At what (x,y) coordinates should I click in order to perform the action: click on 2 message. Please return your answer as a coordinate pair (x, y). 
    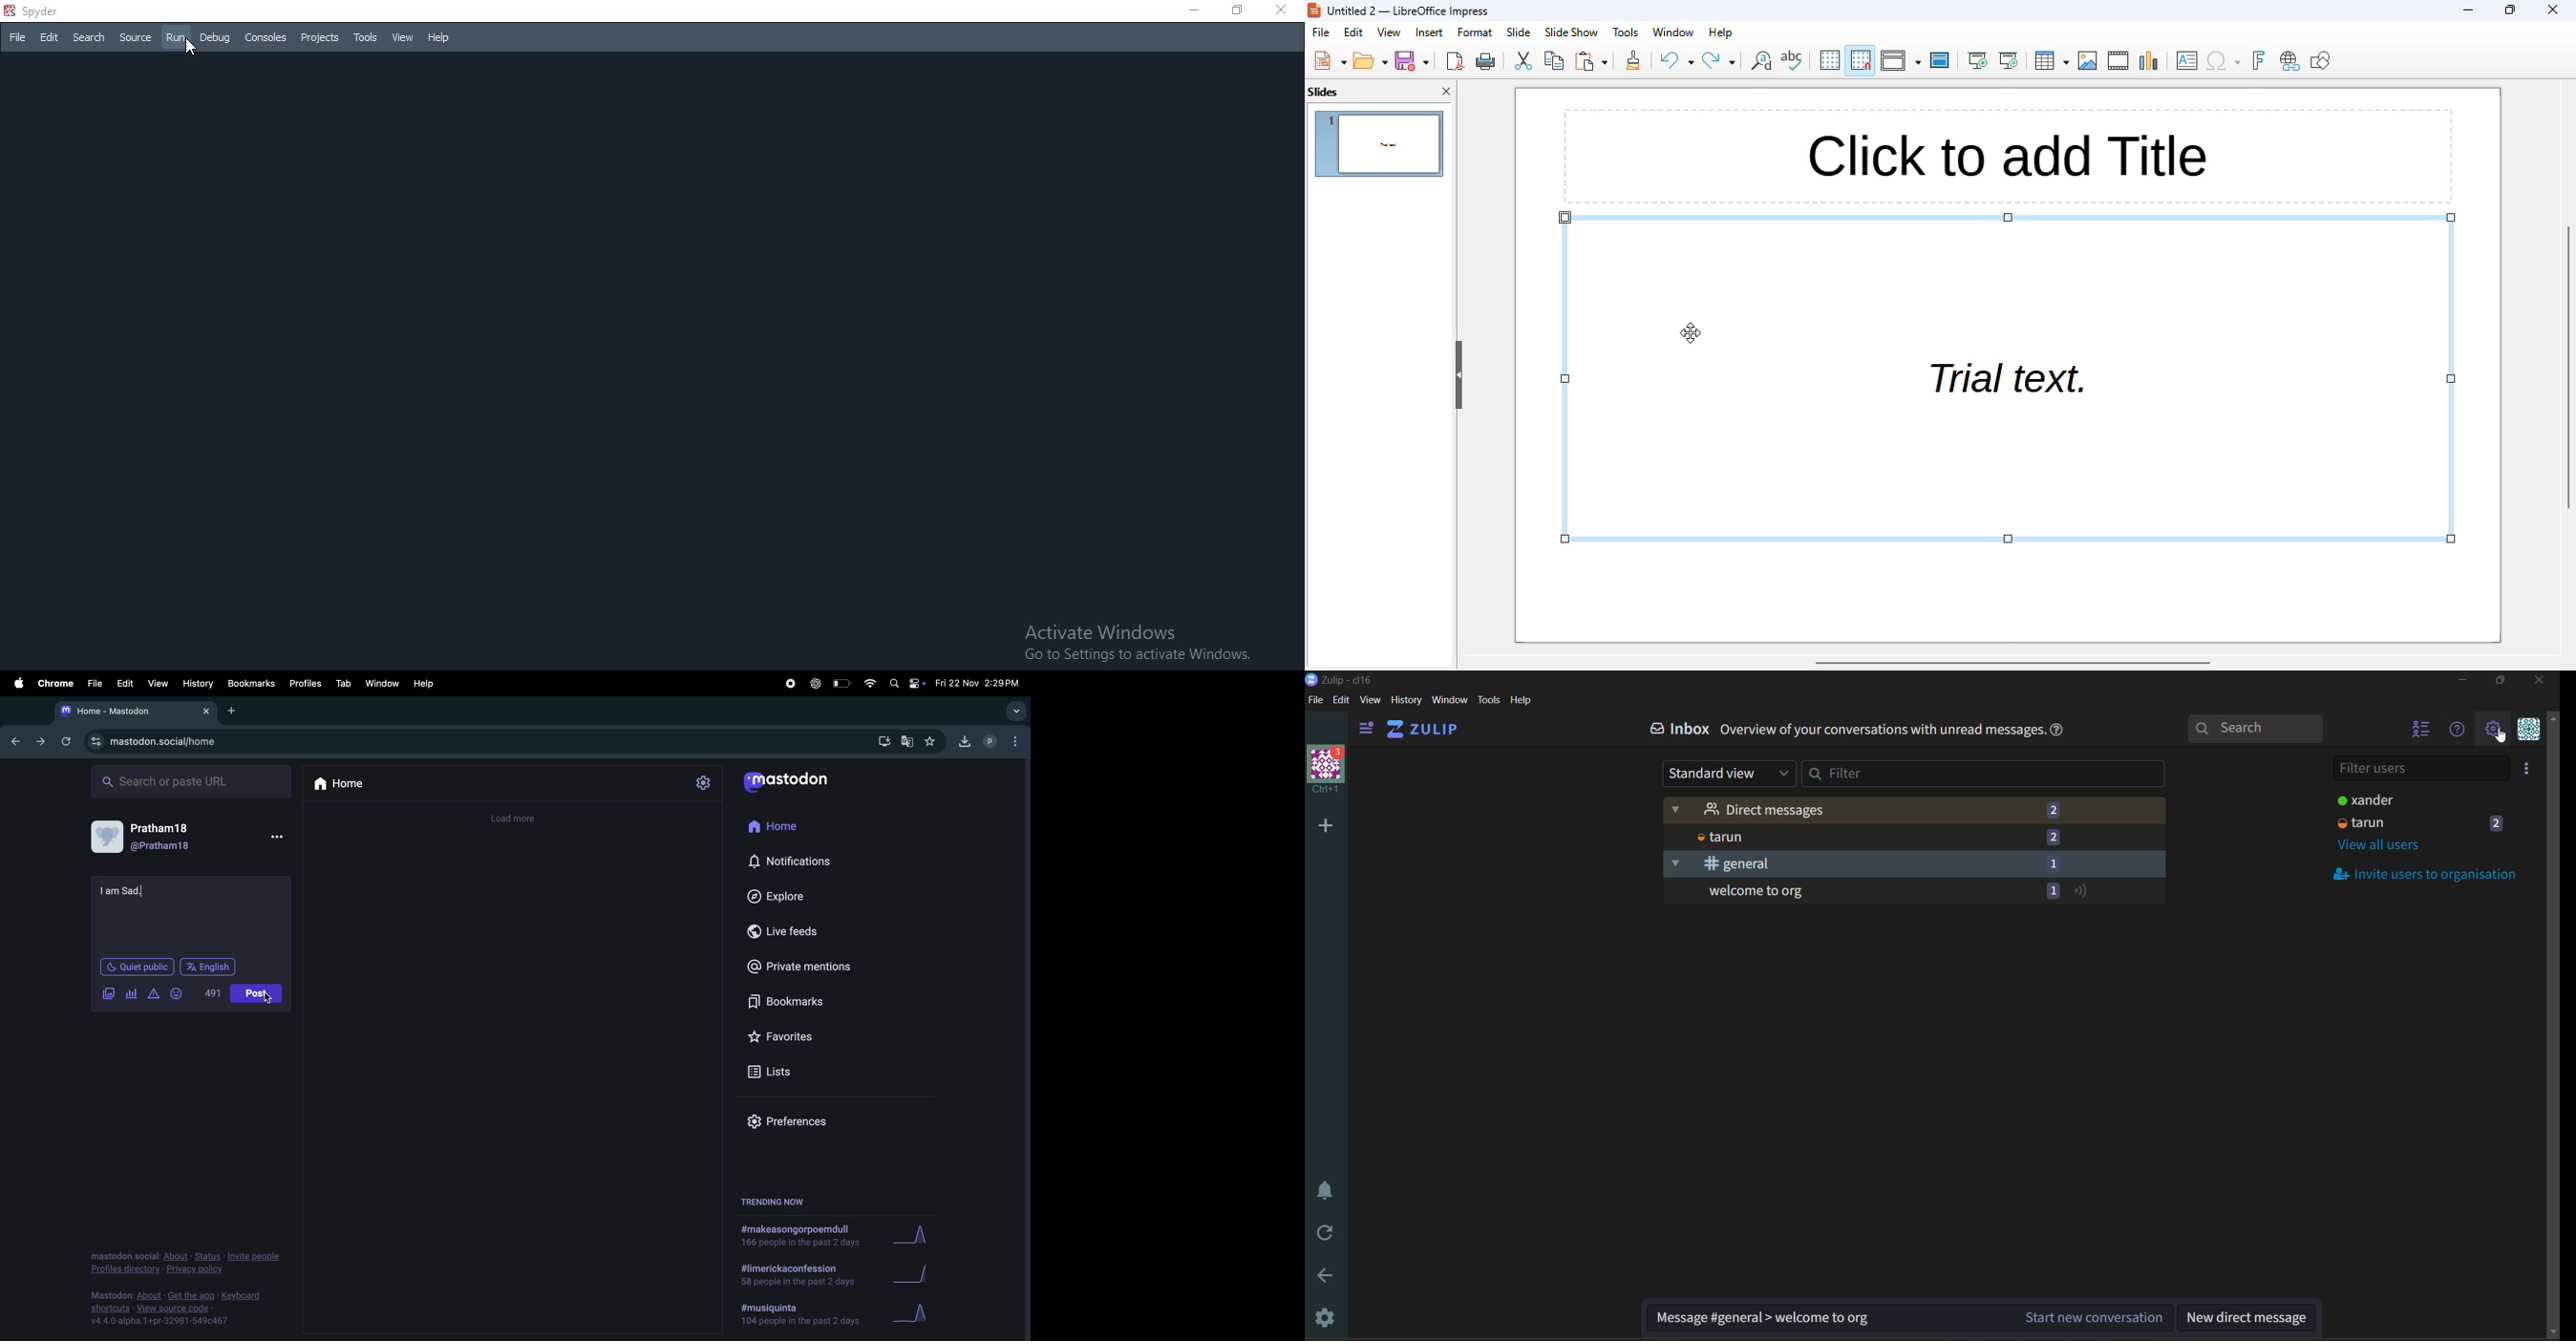
    Looking at the image, I should click on (2054, 809).